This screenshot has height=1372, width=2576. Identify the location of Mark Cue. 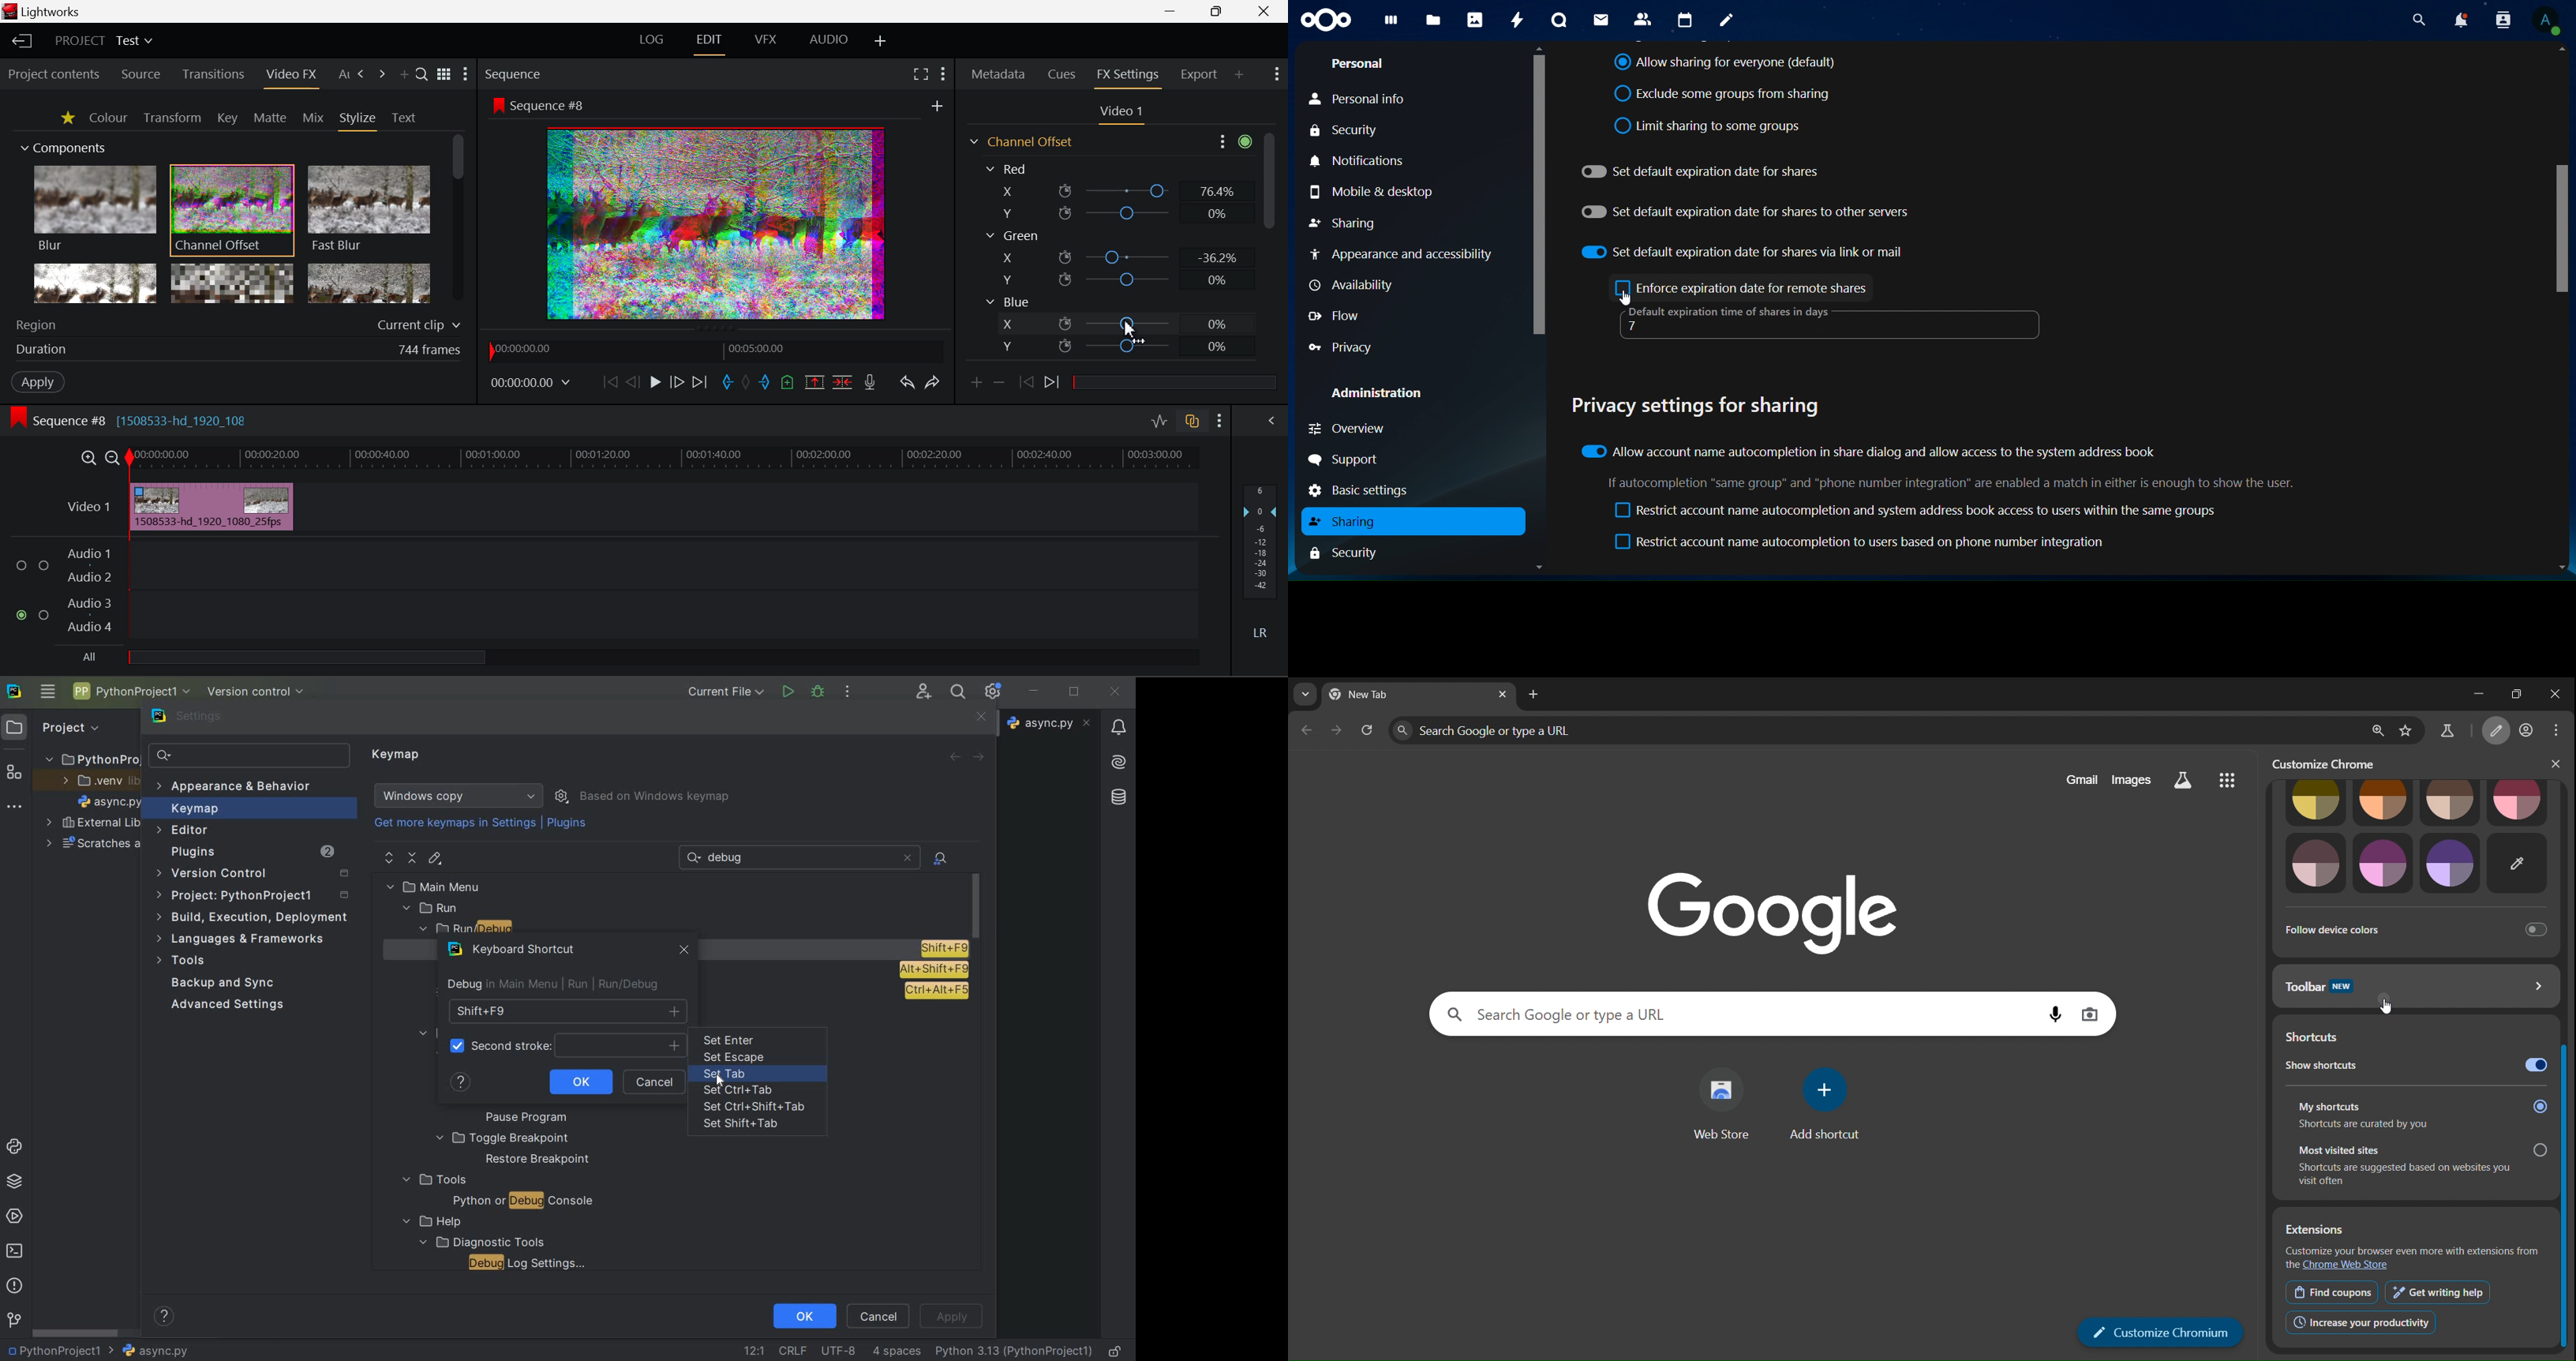
(788, 381).